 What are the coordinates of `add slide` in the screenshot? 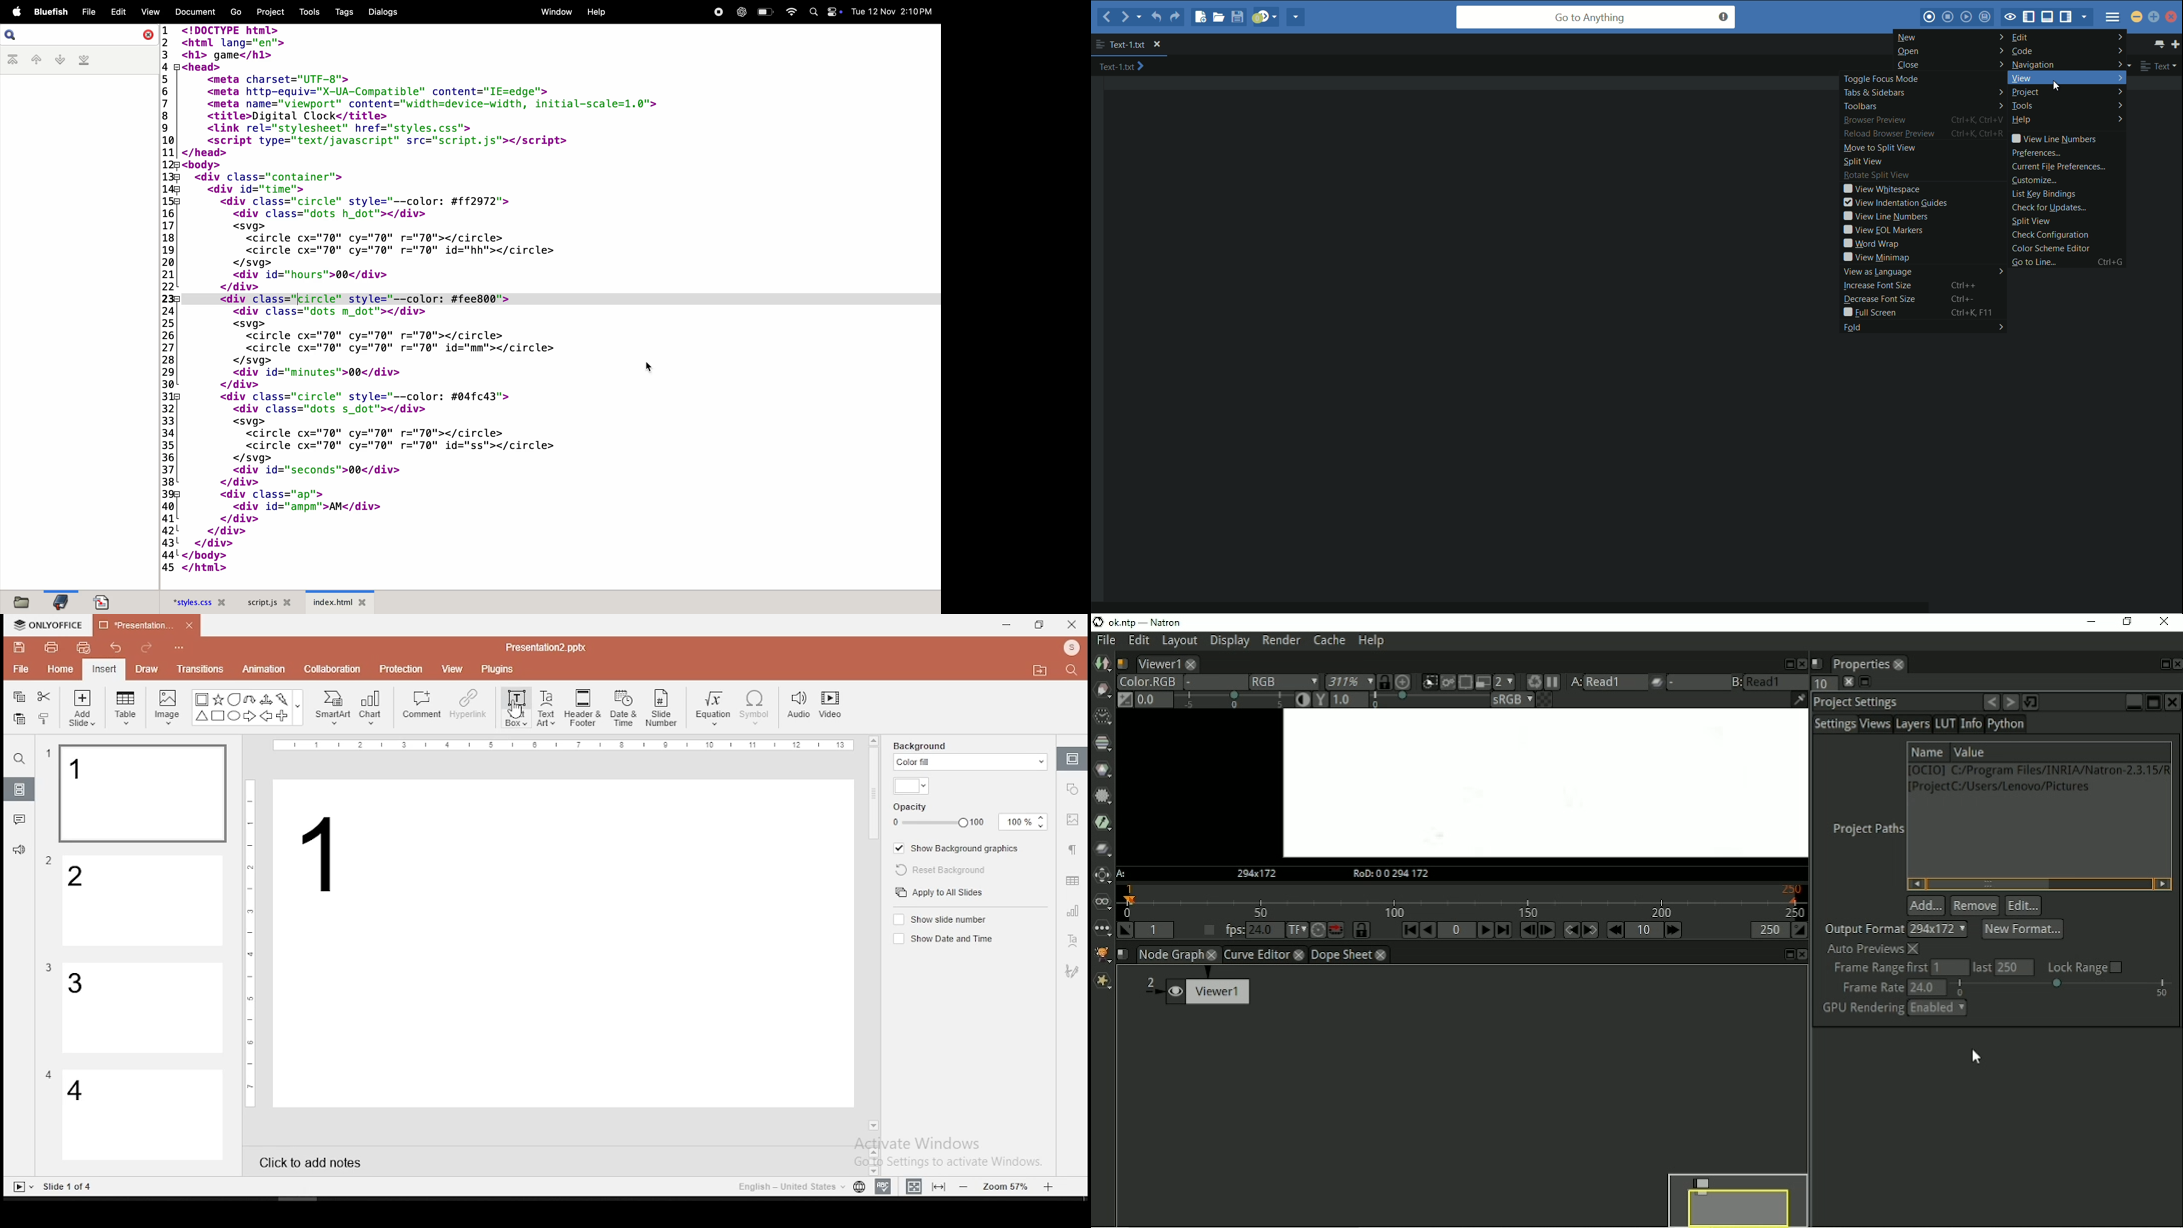 It's located at (82, 708).